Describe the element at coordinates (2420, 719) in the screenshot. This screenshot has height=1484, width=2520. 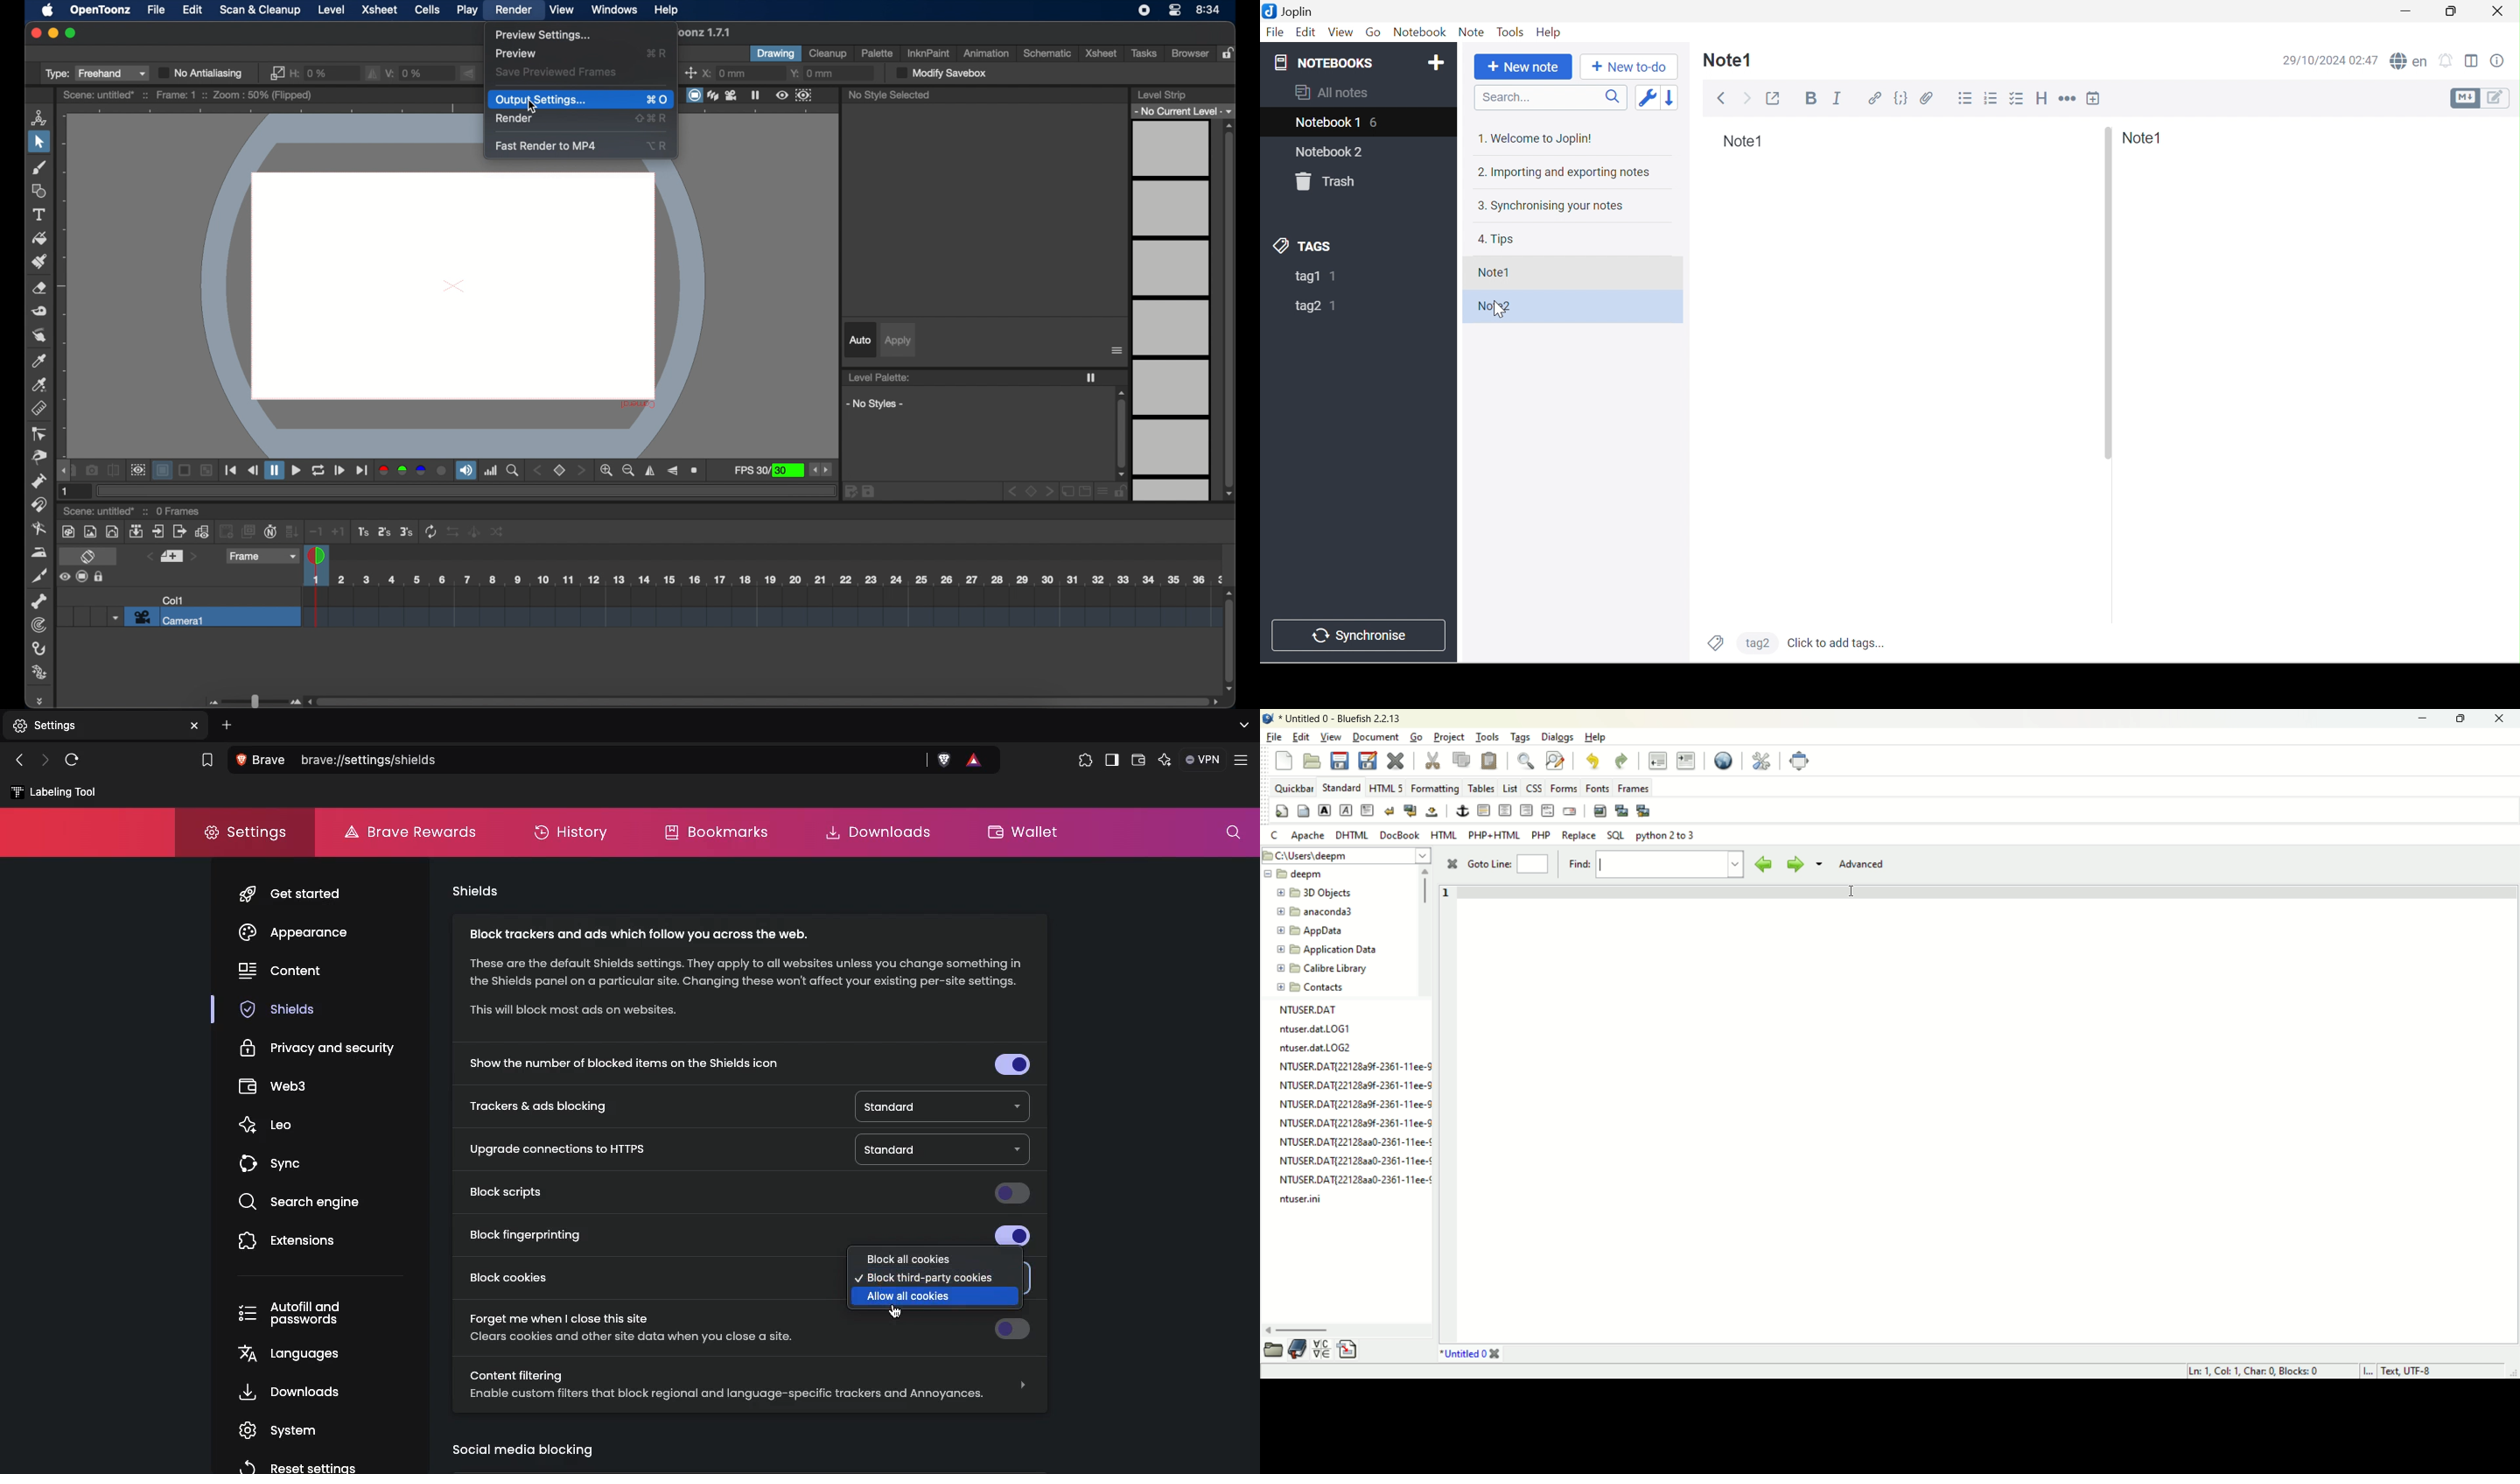
I see `minimize` at that location.